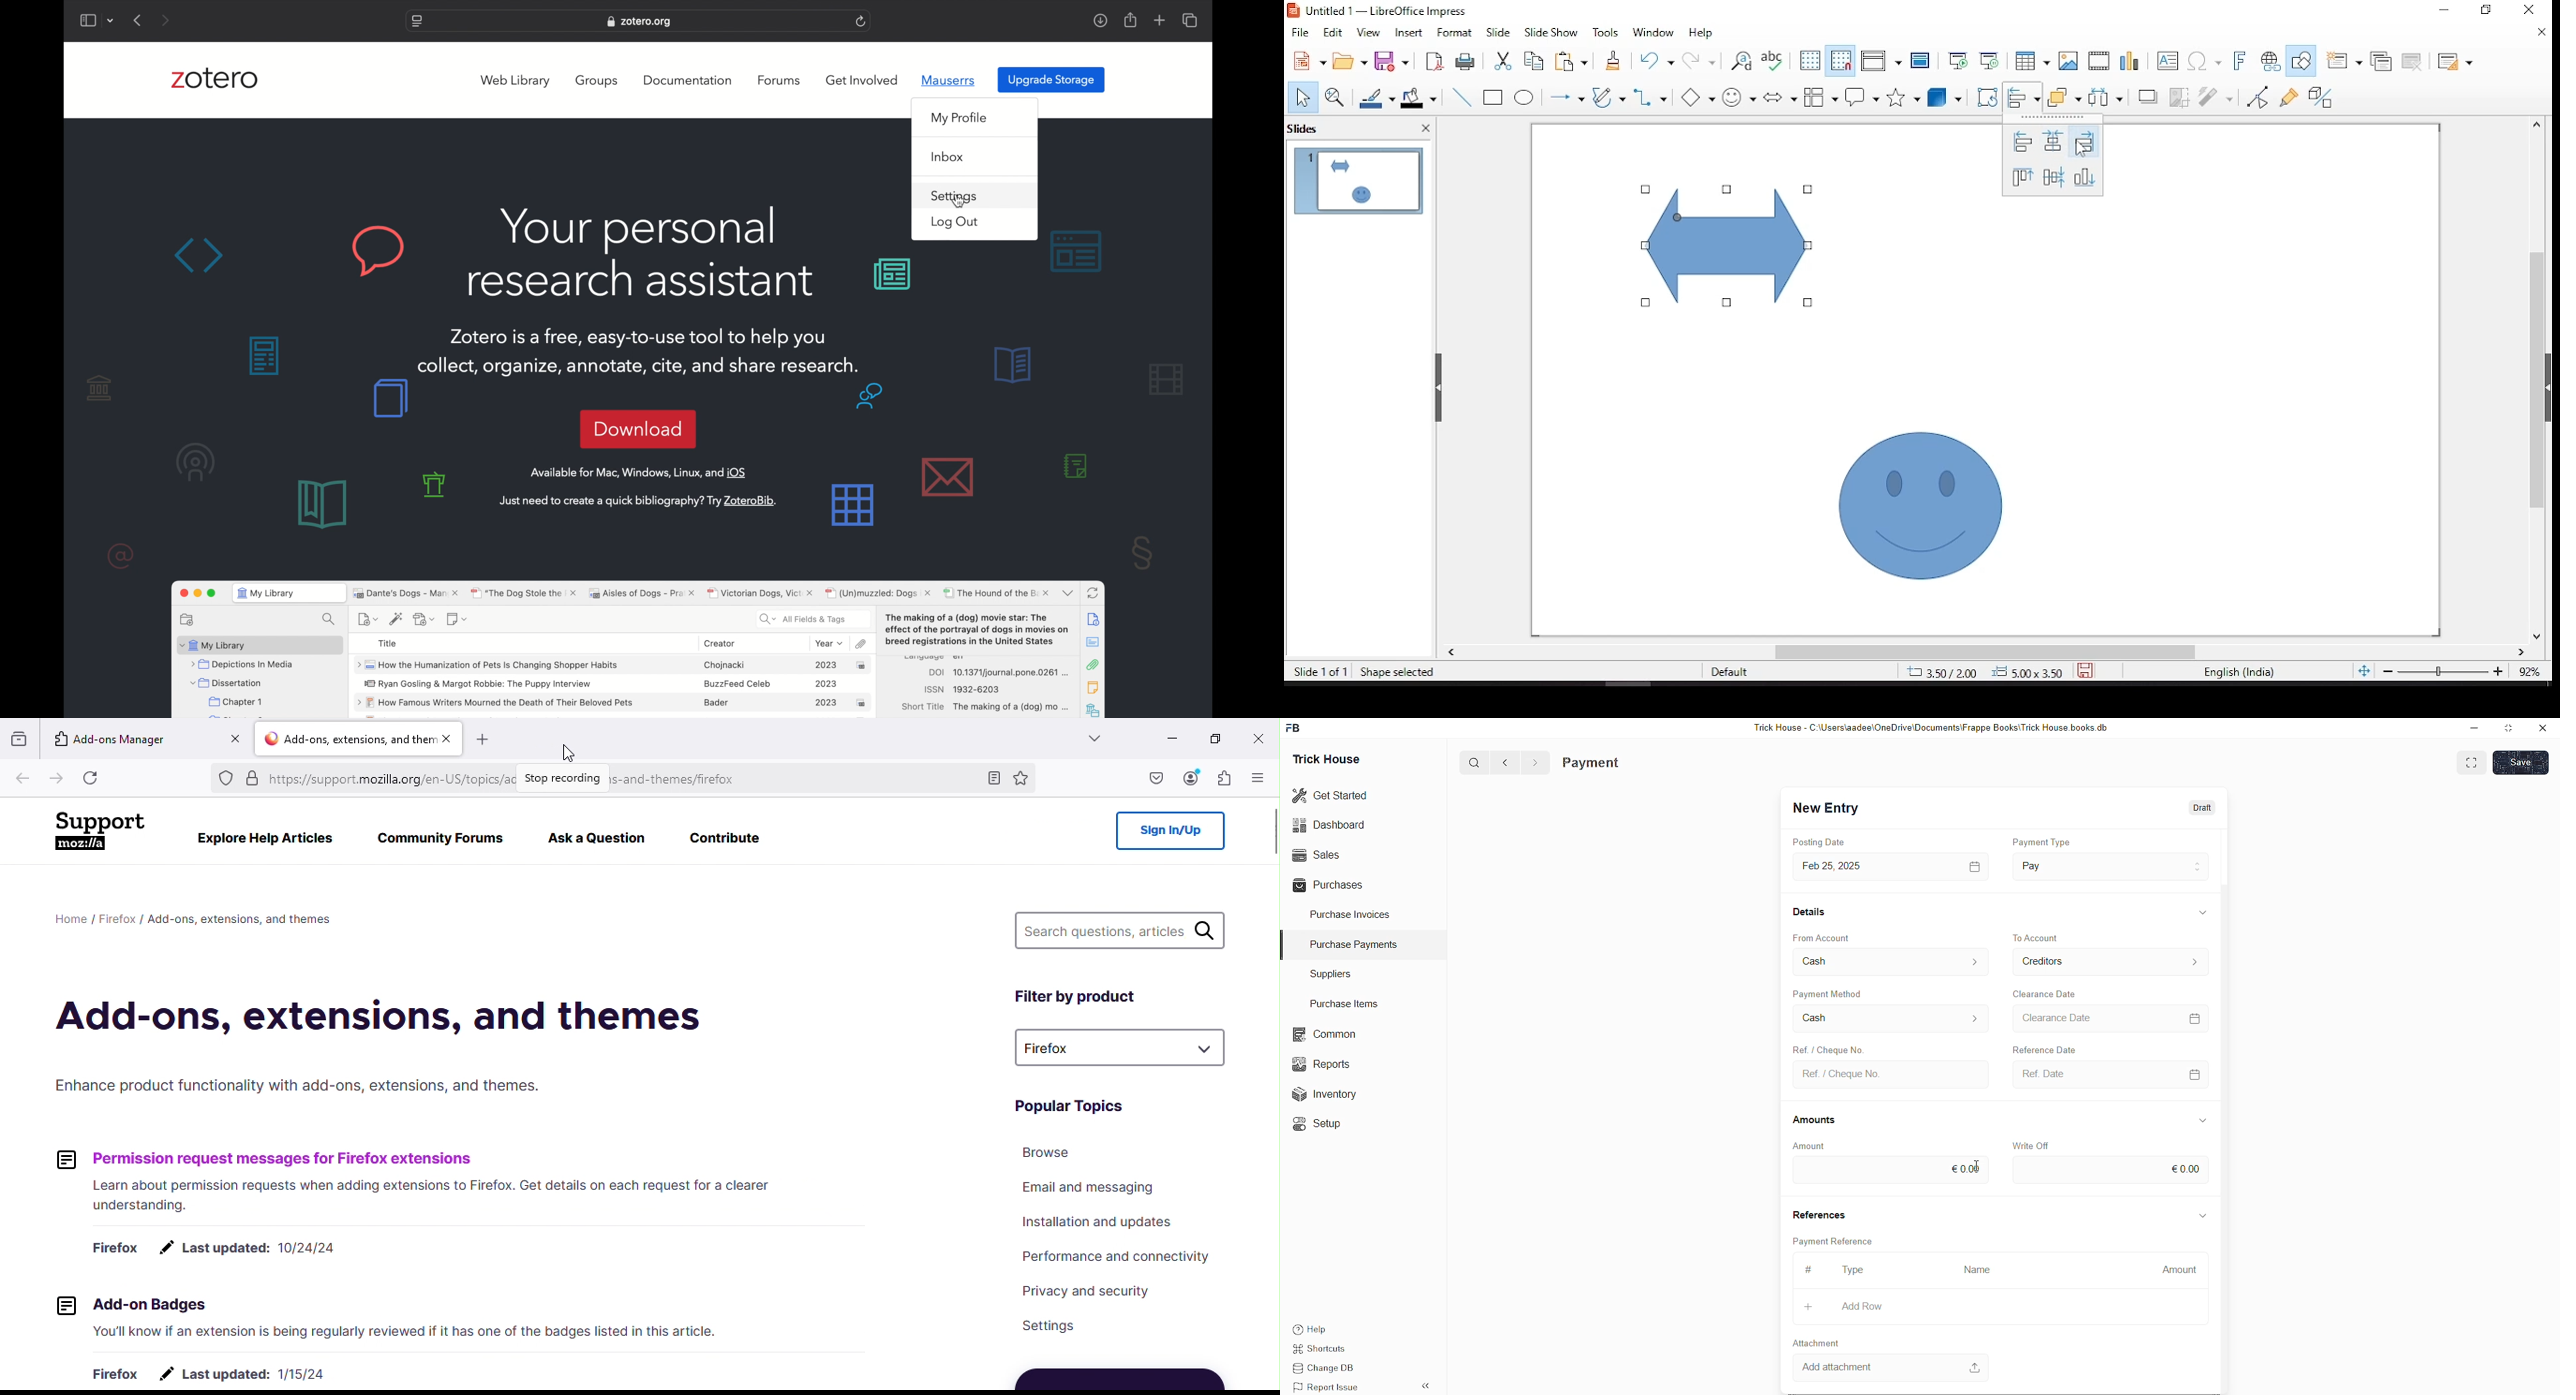 The image size is (2576, 1400). Describe the element at coordinates (1947, 1168) in the screenshot. I see `eool` at that location.